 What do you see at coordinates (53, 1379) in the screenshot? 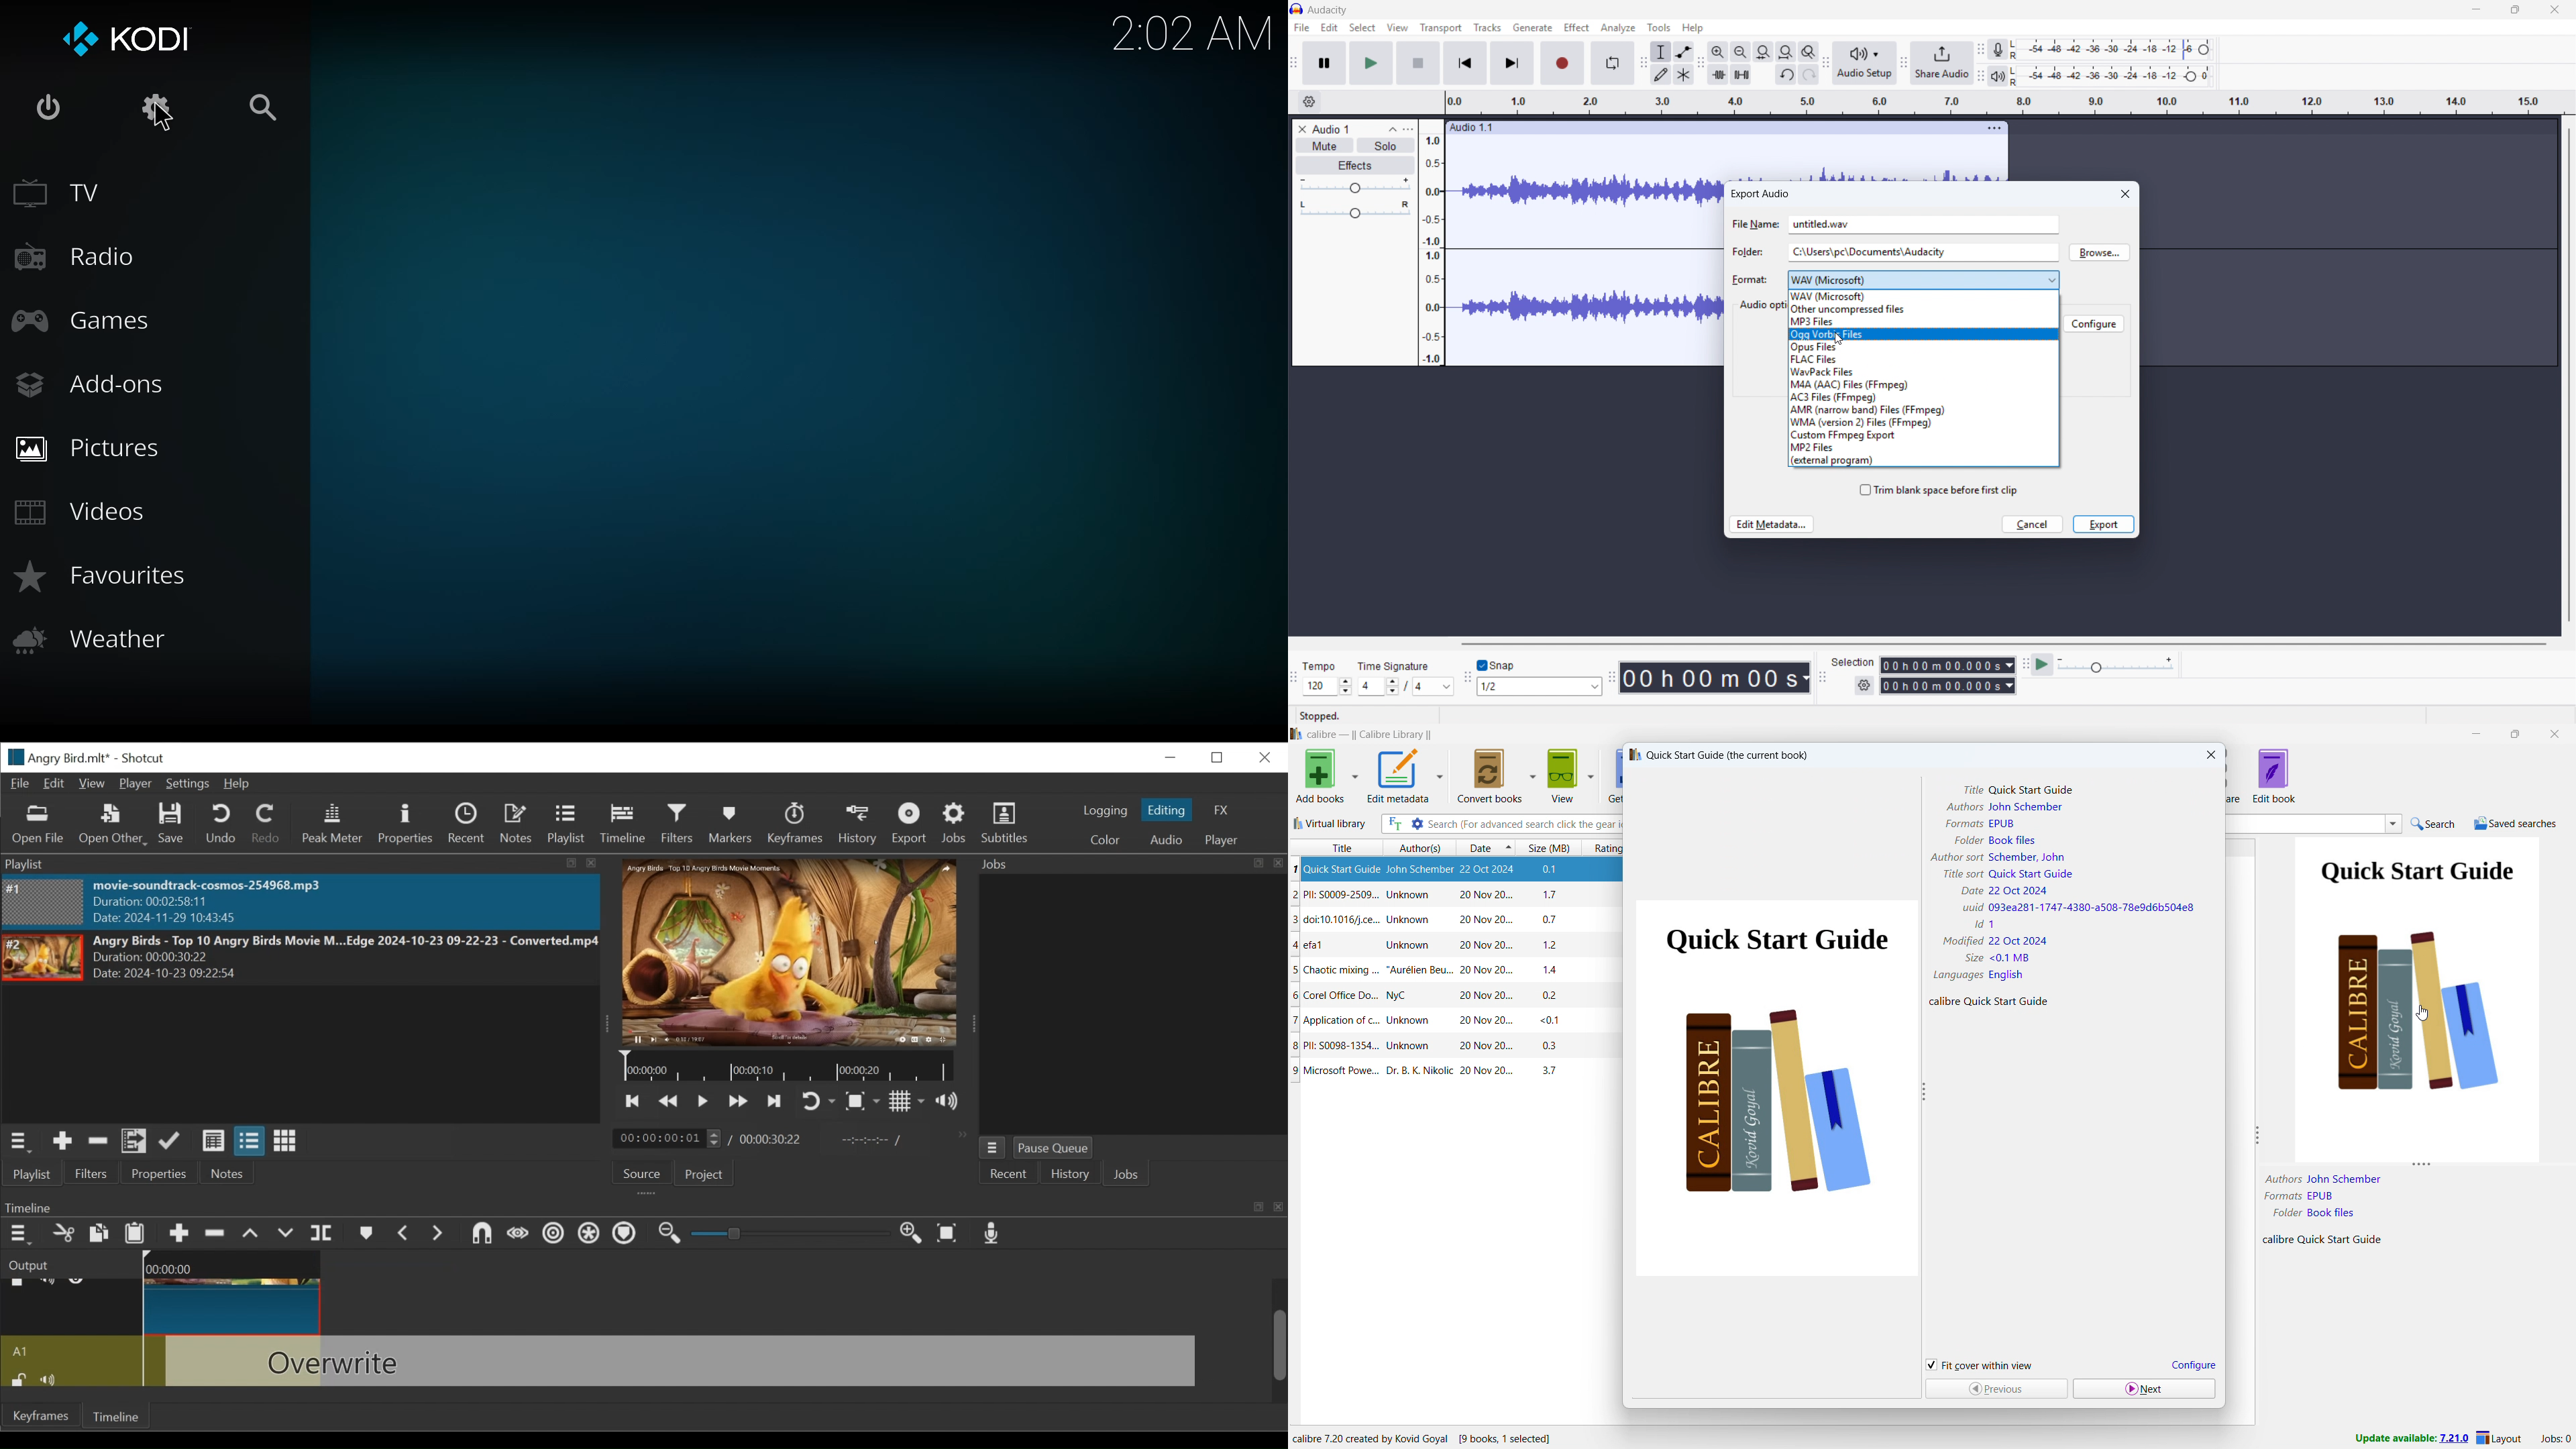
I see `mute` at bounding box center [53, 1379].